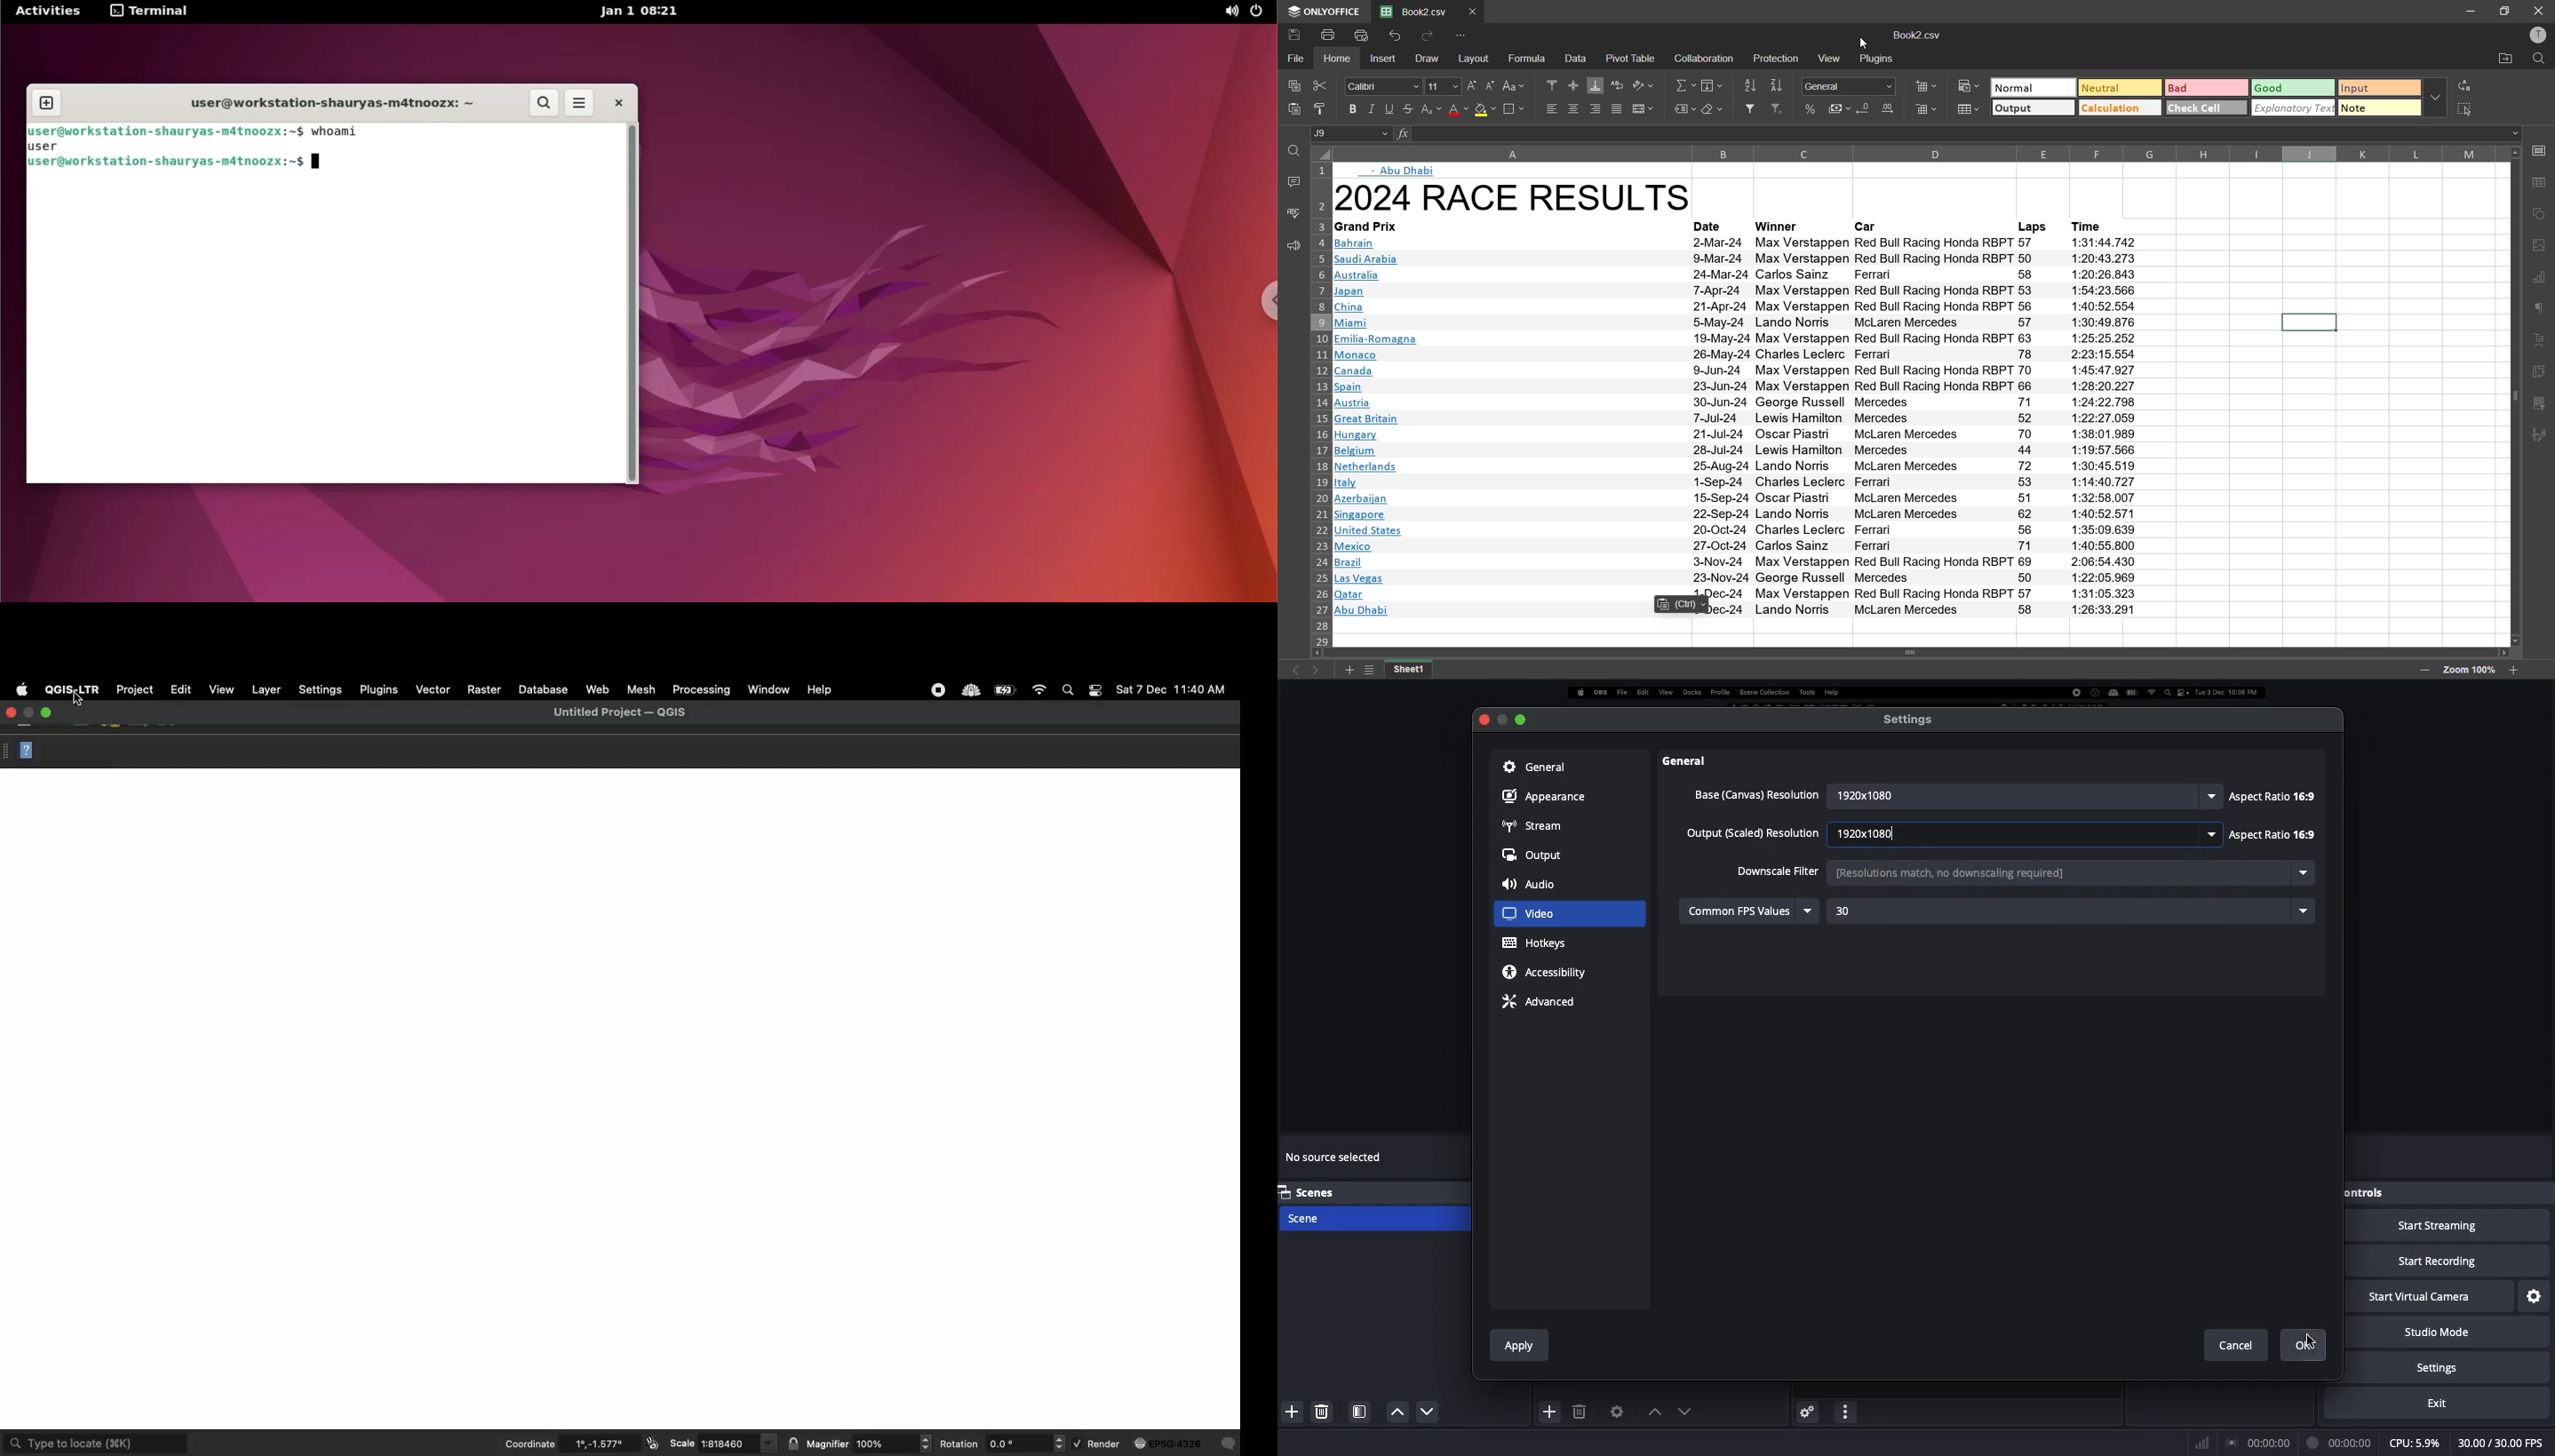 This screenshot has width=2576, height=1456. I want to click on Start streaming, so click(2448, 1227).